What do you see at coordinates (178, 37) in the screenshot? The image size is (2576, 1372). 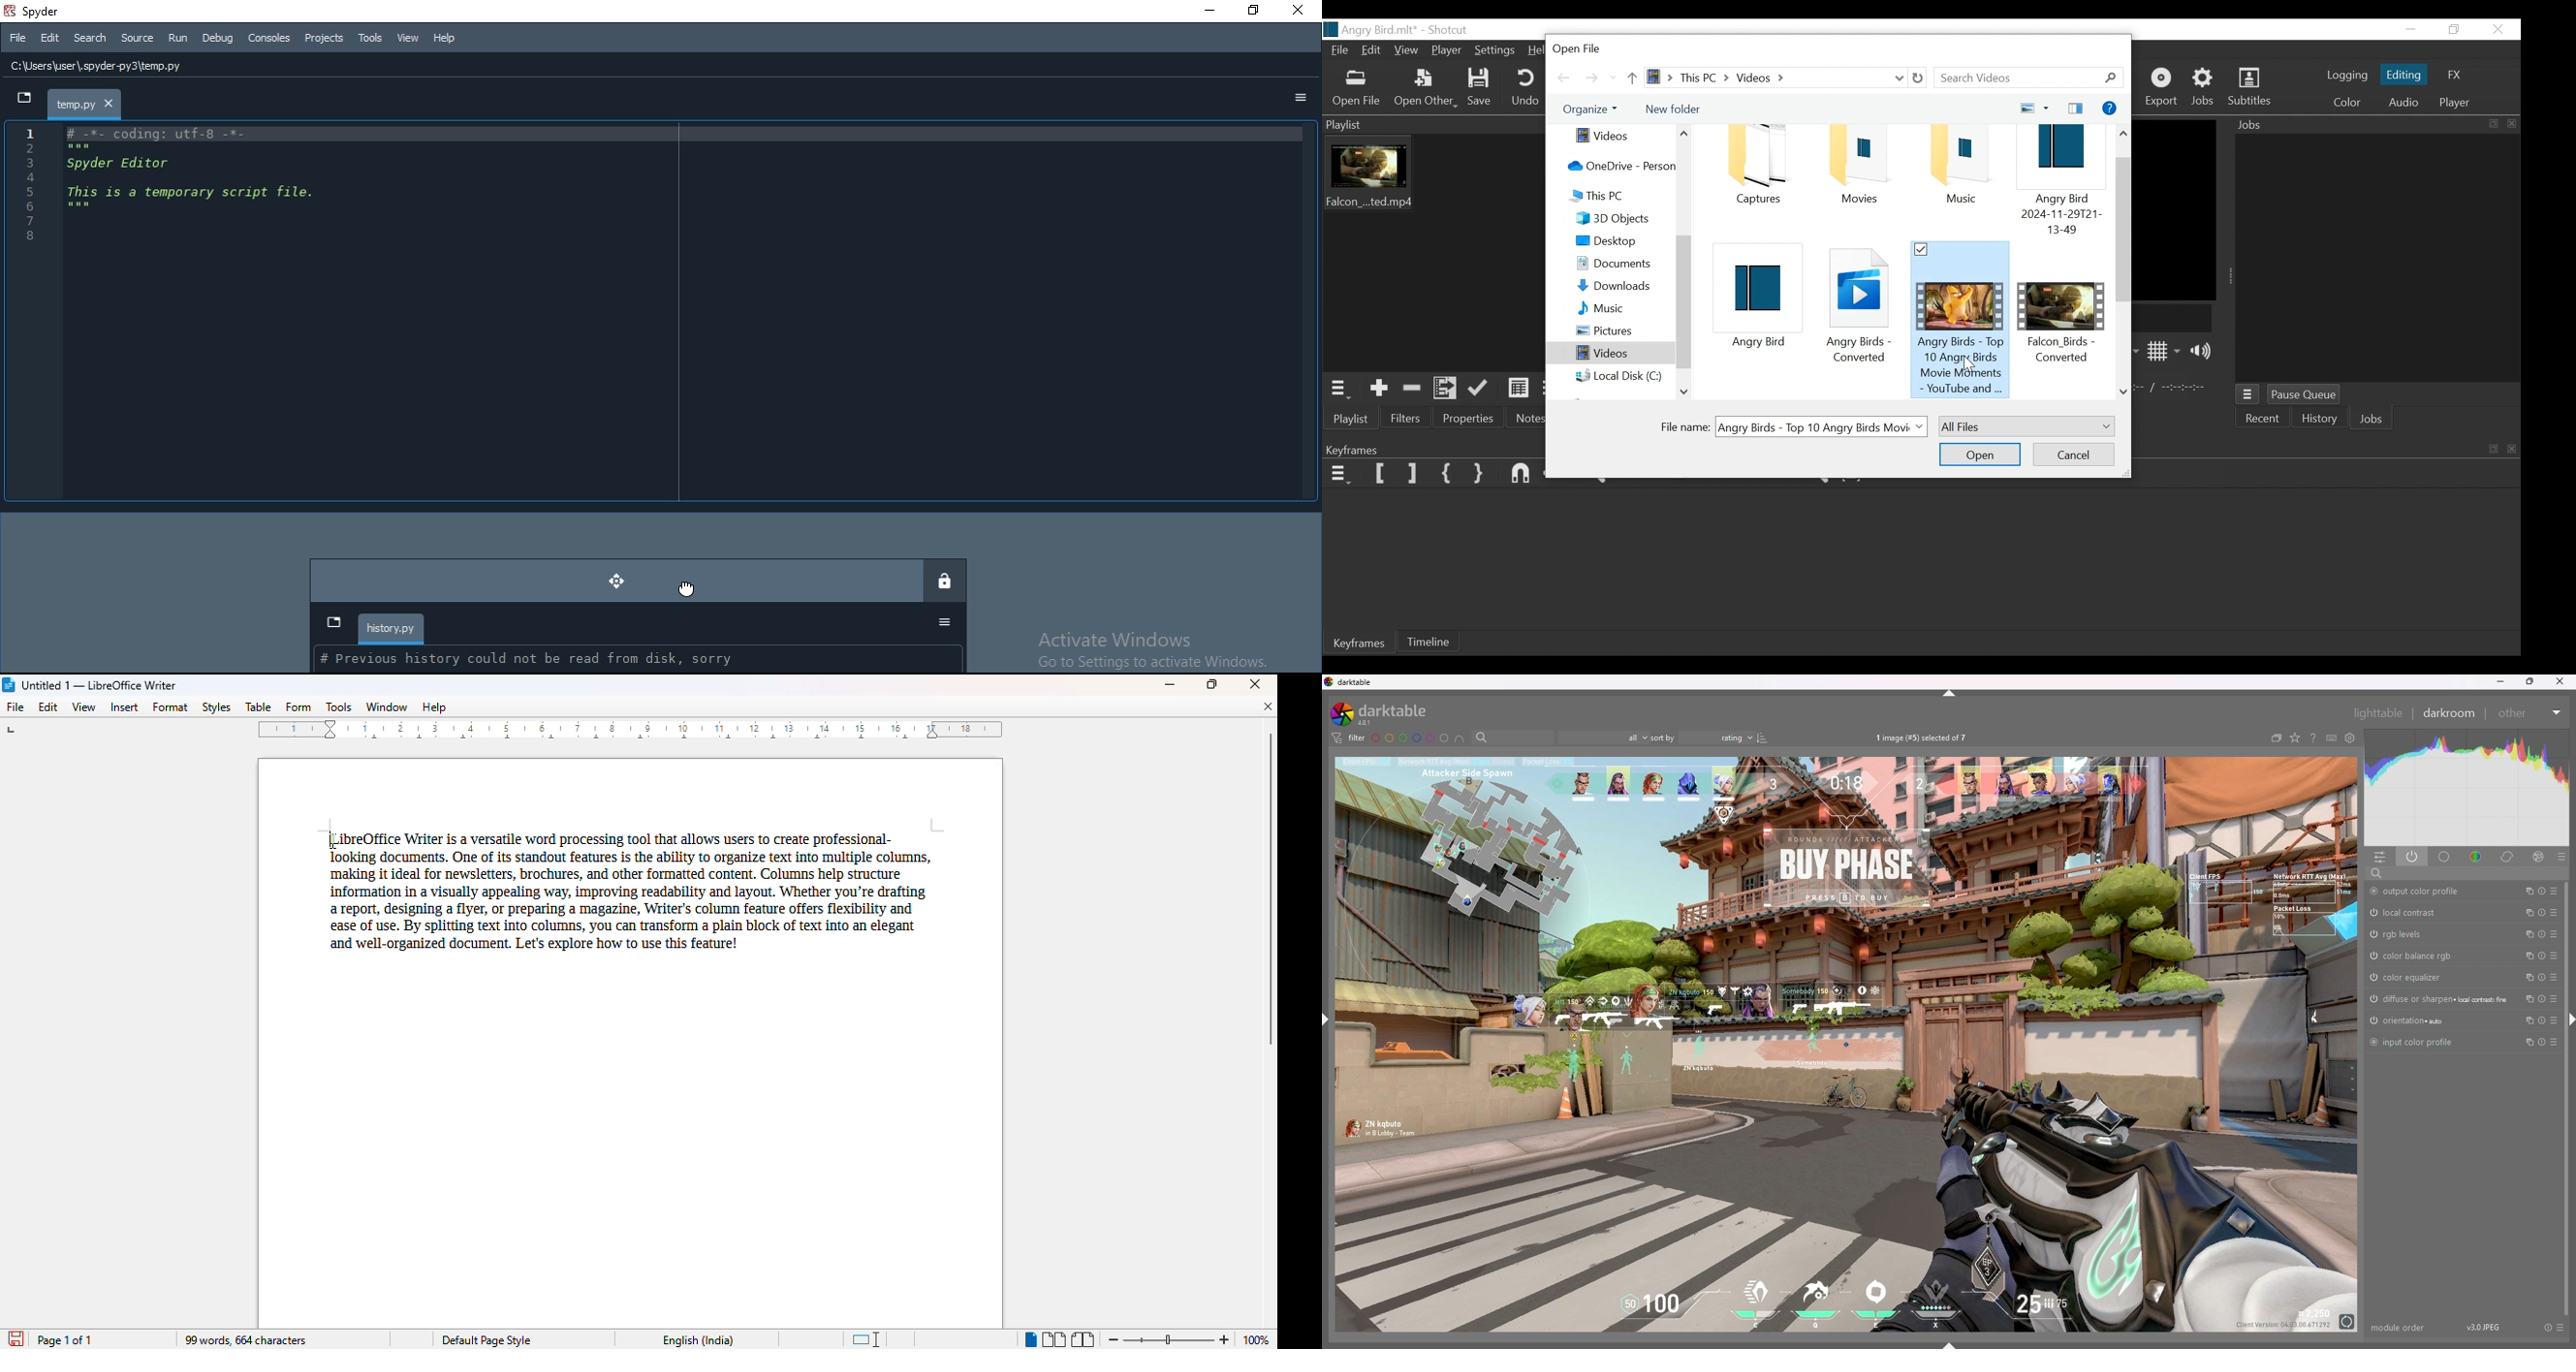 I see `Run` at bounding box center [178, 37].